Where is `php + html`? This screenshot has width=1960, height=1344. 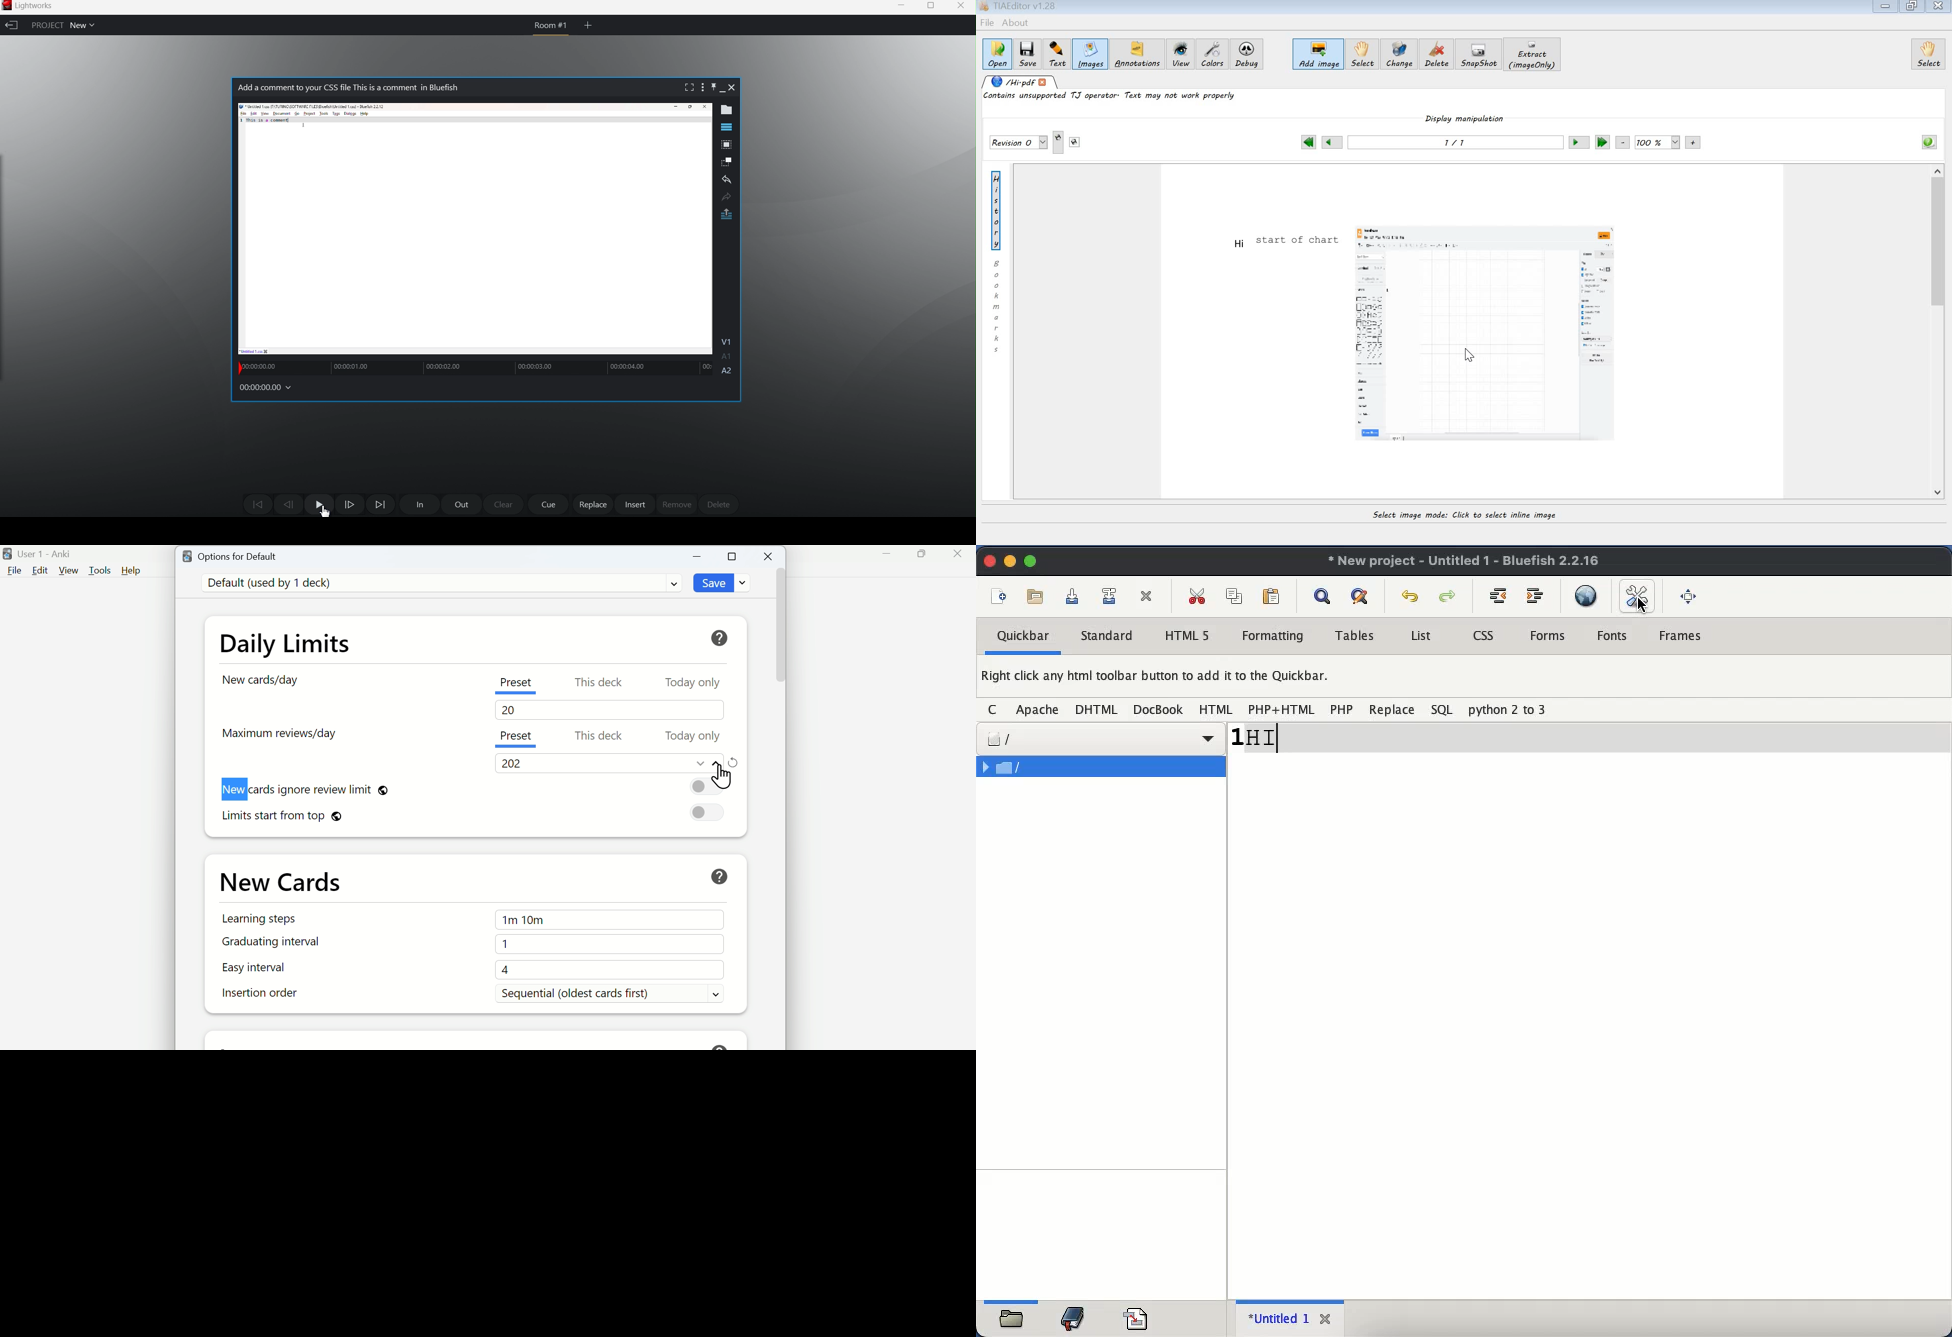
php + html is located at coordinates (1282, 708).